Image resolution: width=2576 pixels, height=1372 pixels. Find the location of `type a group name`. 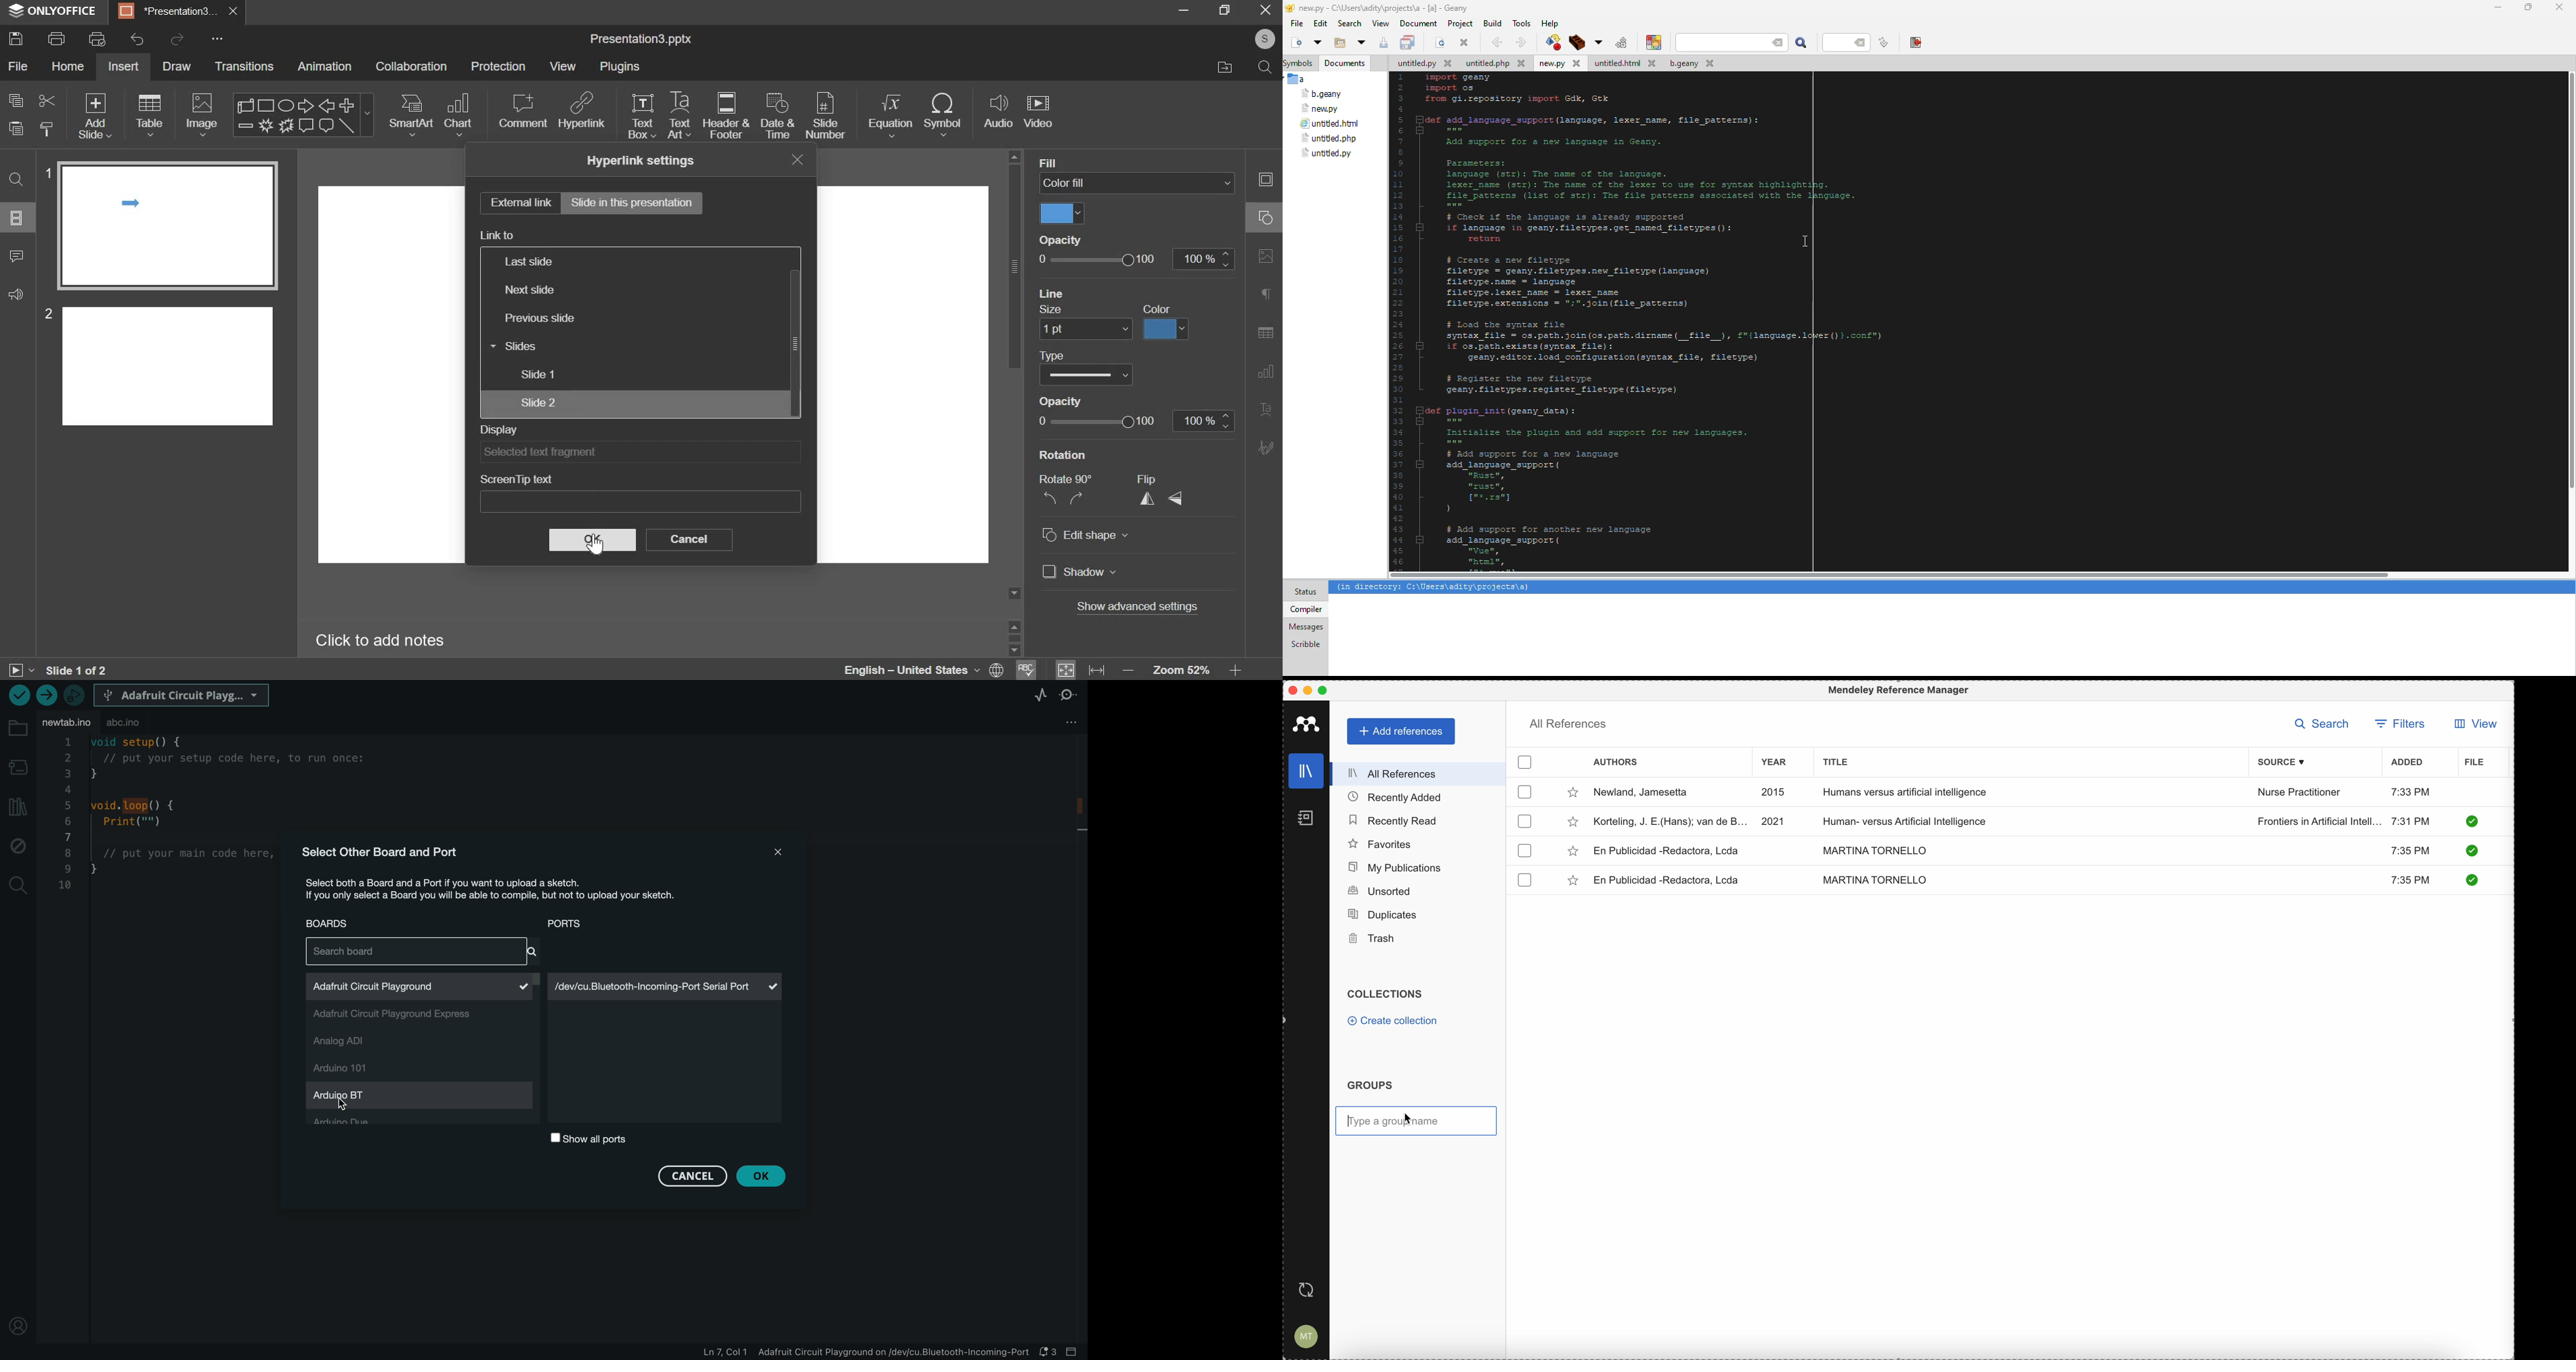

type a group name is located at coordinates (1367, 1120).